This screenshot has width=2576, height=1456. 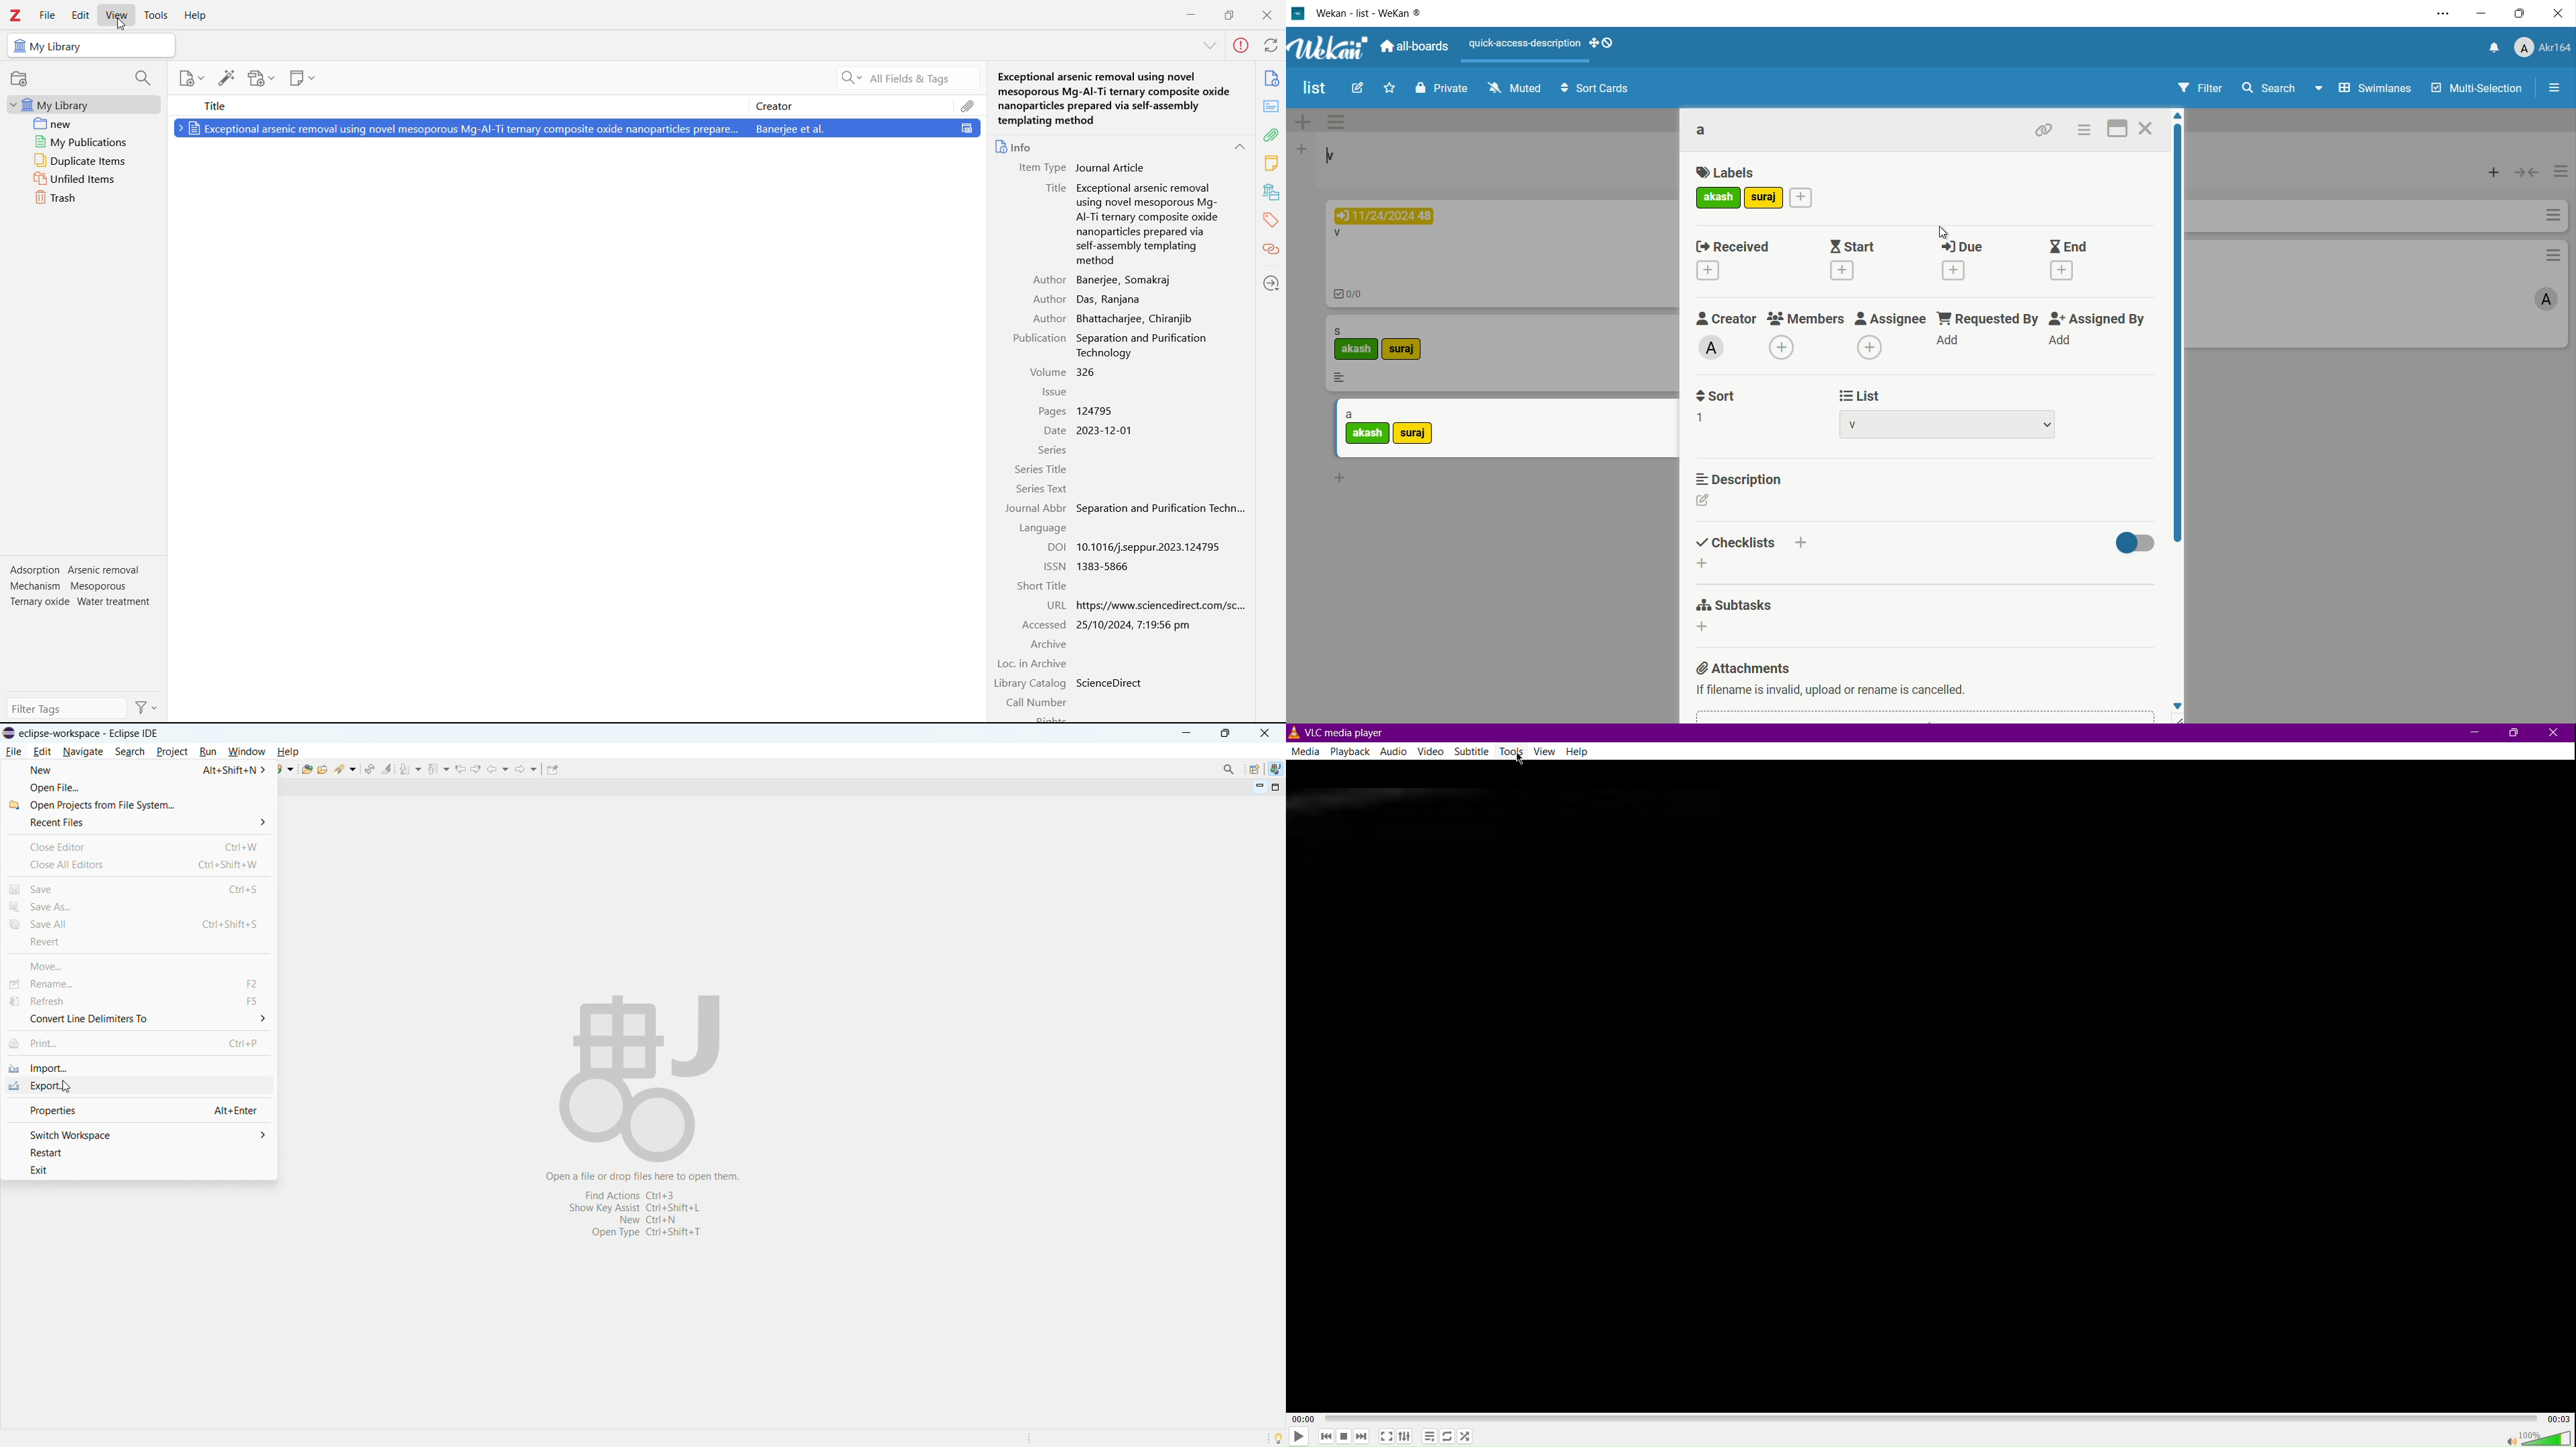 I want to click on unfiled items, so click(x=83, y=179).